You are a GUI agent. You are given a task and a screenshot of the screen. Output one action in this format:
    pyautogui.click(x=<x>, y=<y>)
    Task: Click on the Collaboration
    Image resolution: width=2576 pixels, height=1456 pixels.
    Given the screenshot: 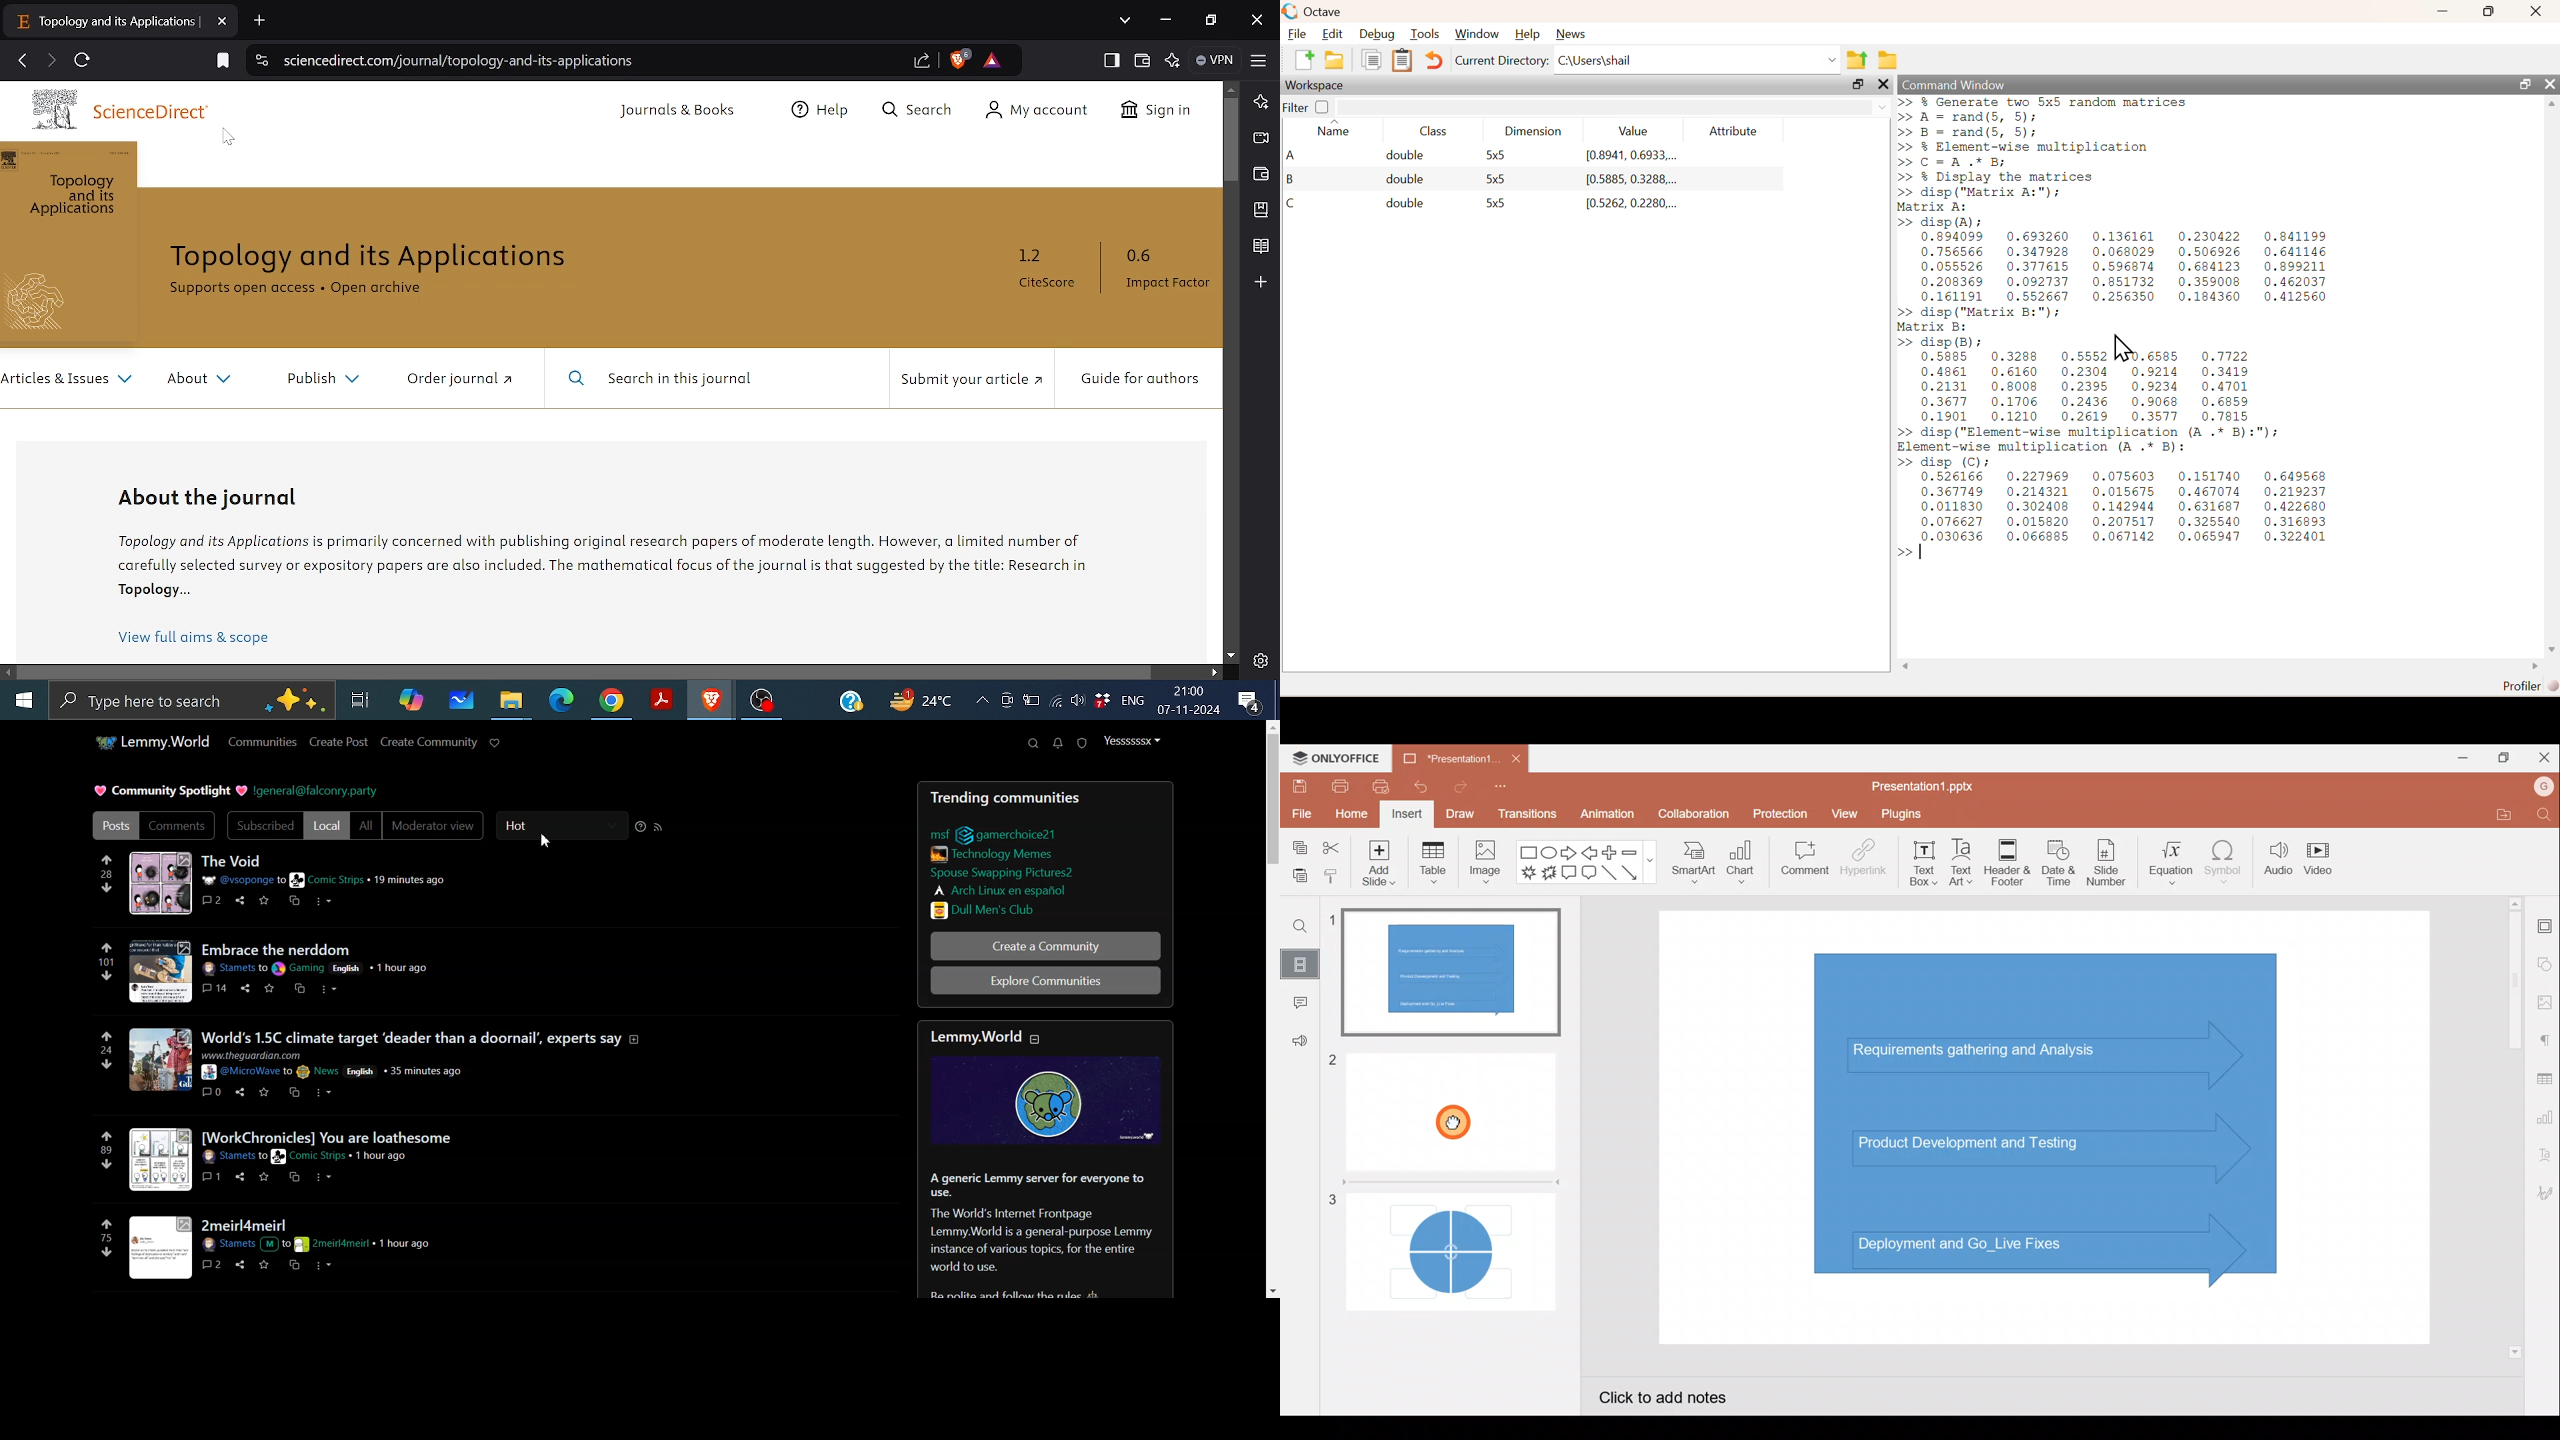 What is the action you would take?
    pyautogui.click(x=1692, y=814)
    